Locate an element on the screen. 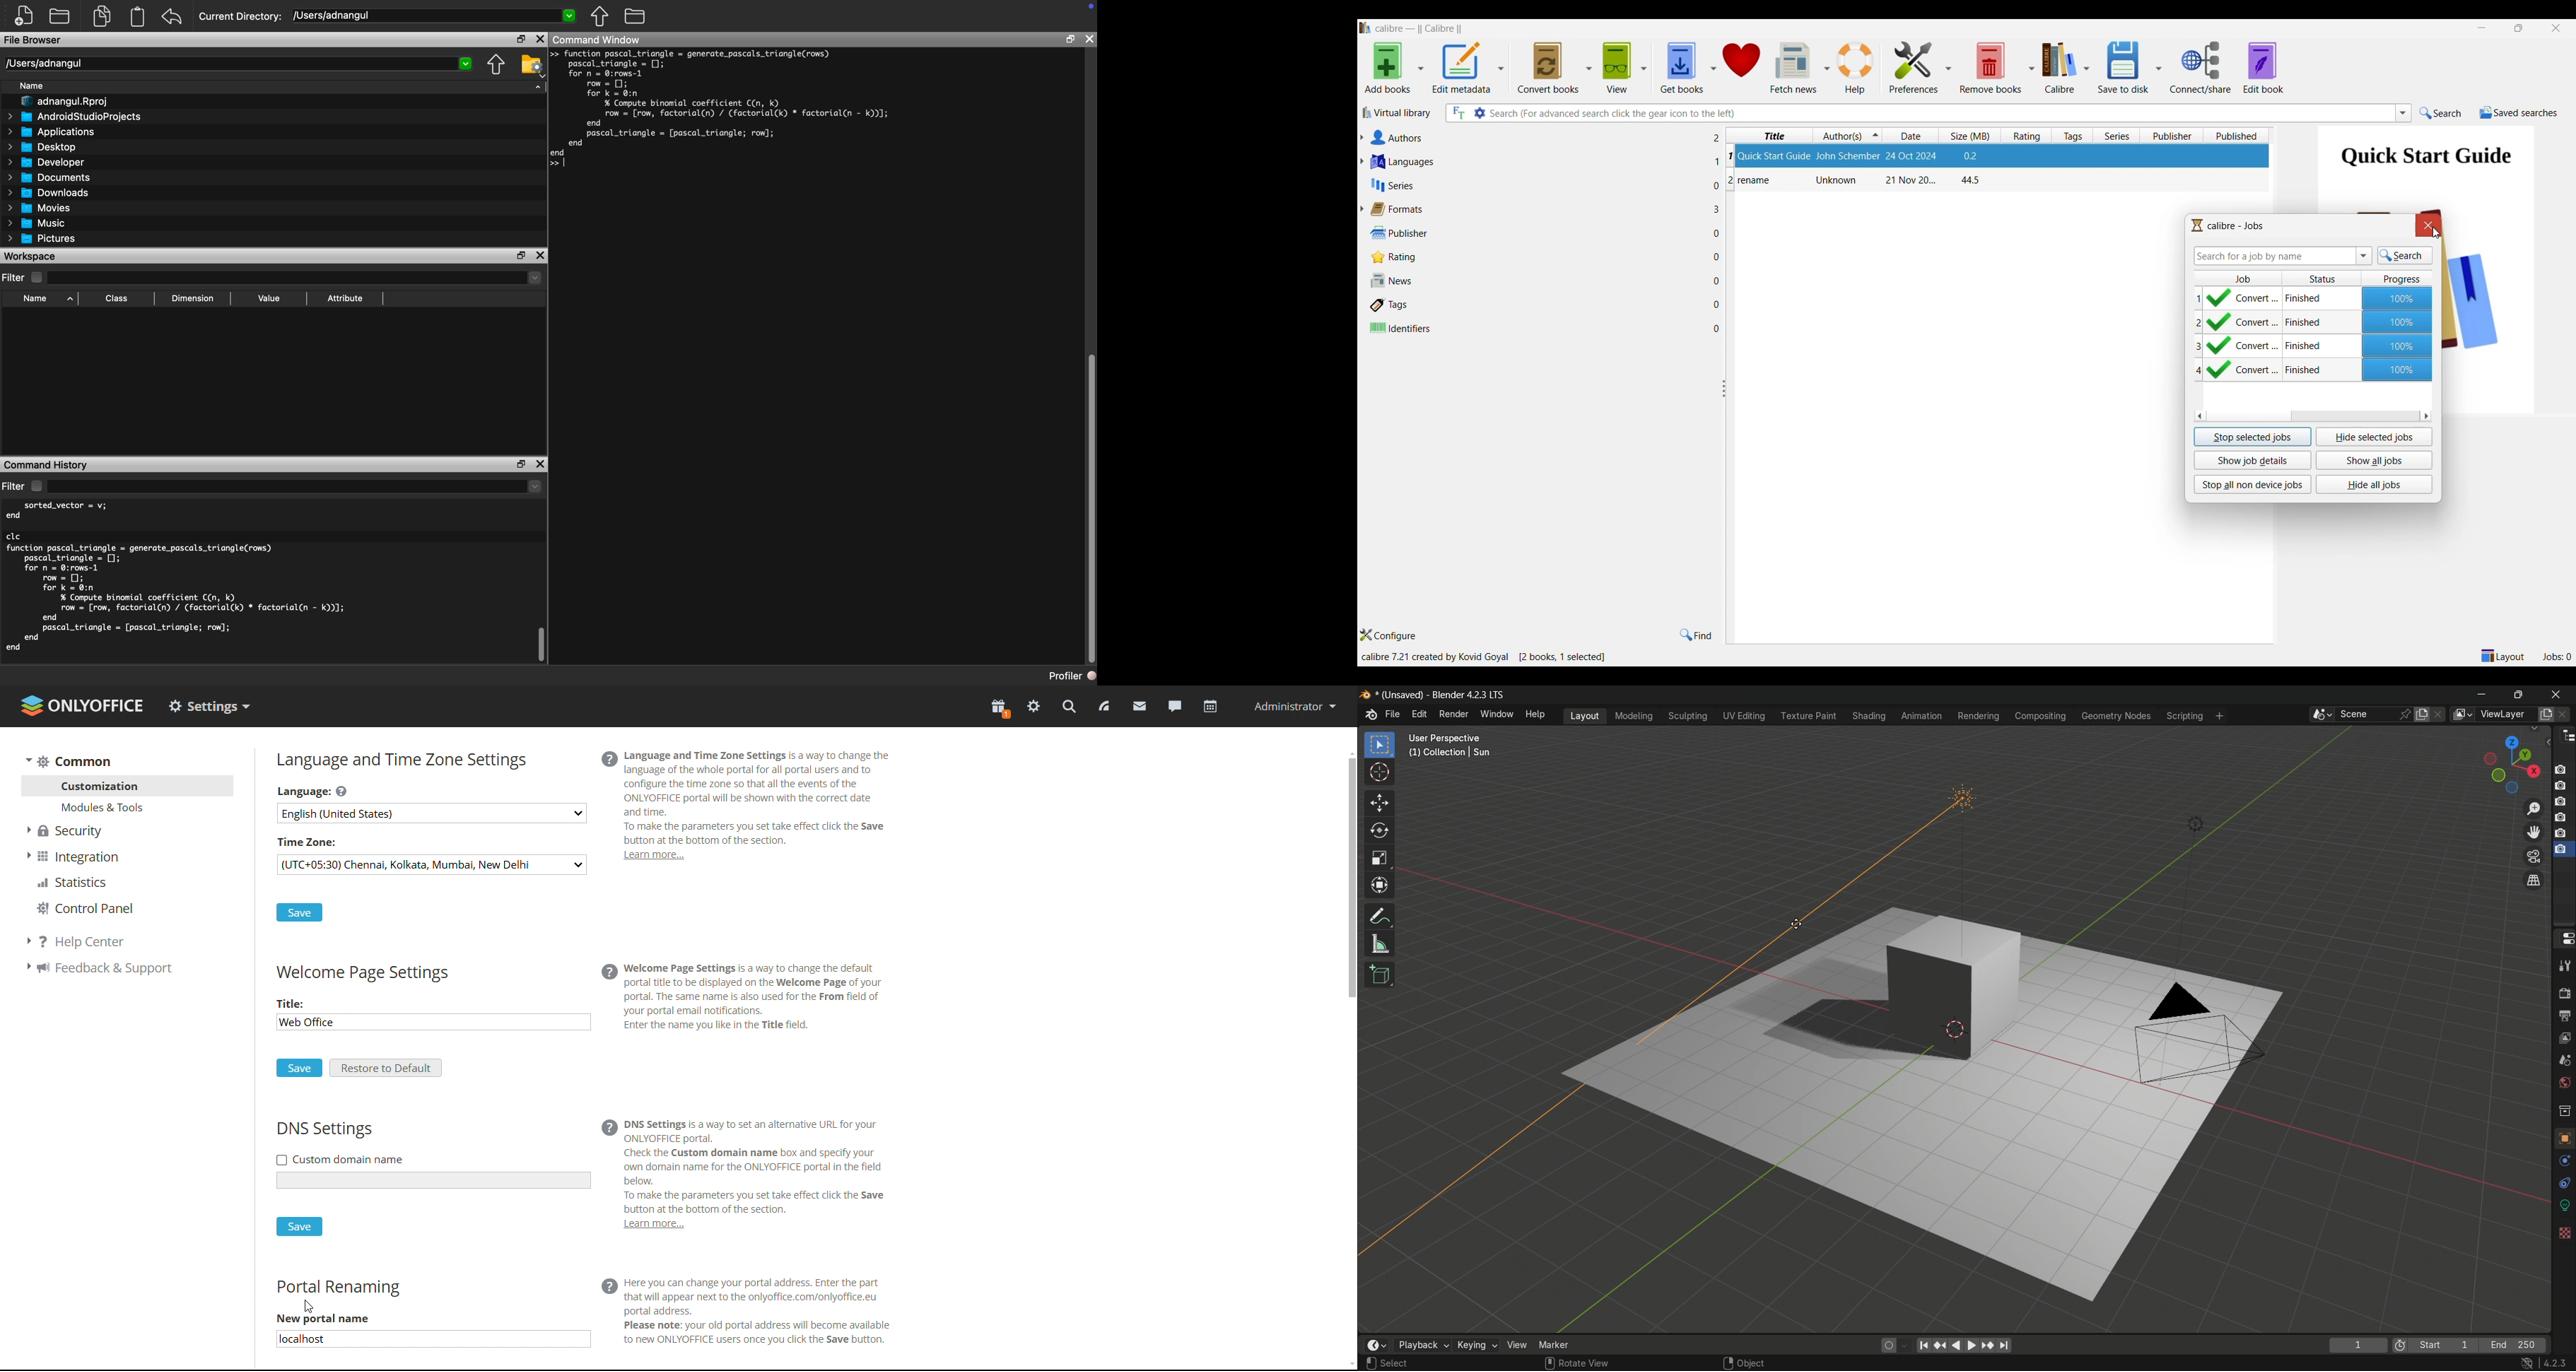 The height and width of the screenshot is (1372, 2576). Save options is located at coordinates (2158, 68).